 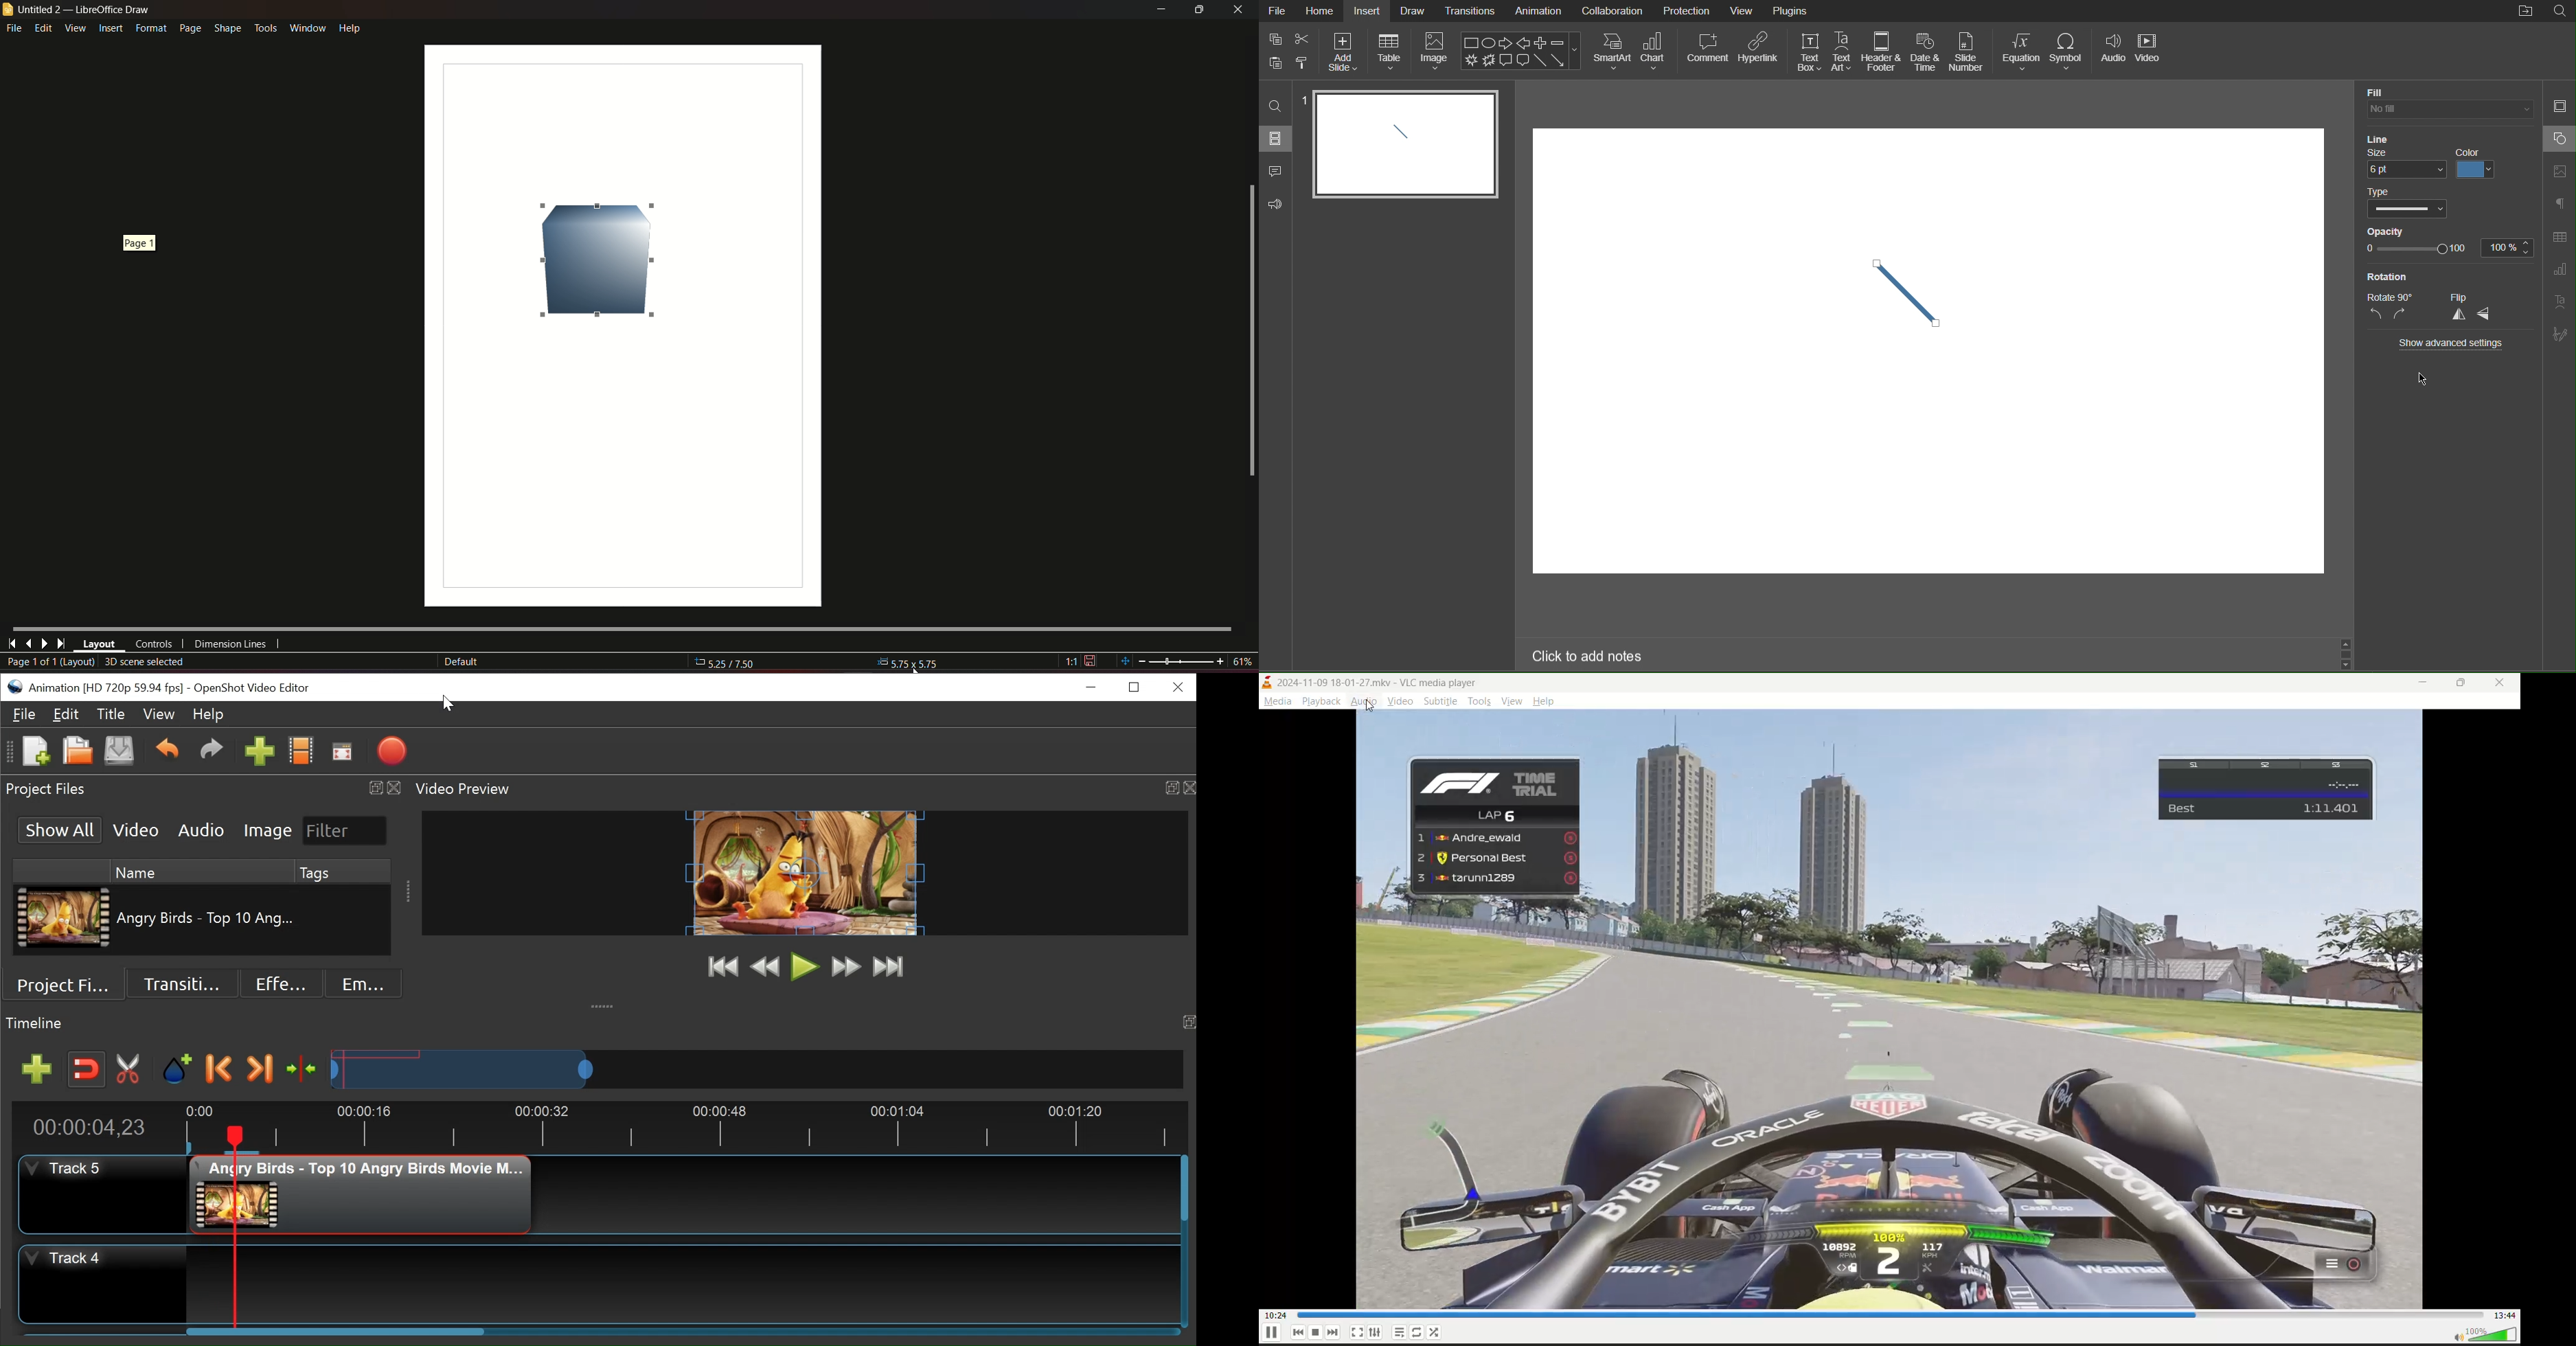 What do you see at coordinates (60, 644) in the screenshot?
I see `last page` at bounding box center [60, 644].